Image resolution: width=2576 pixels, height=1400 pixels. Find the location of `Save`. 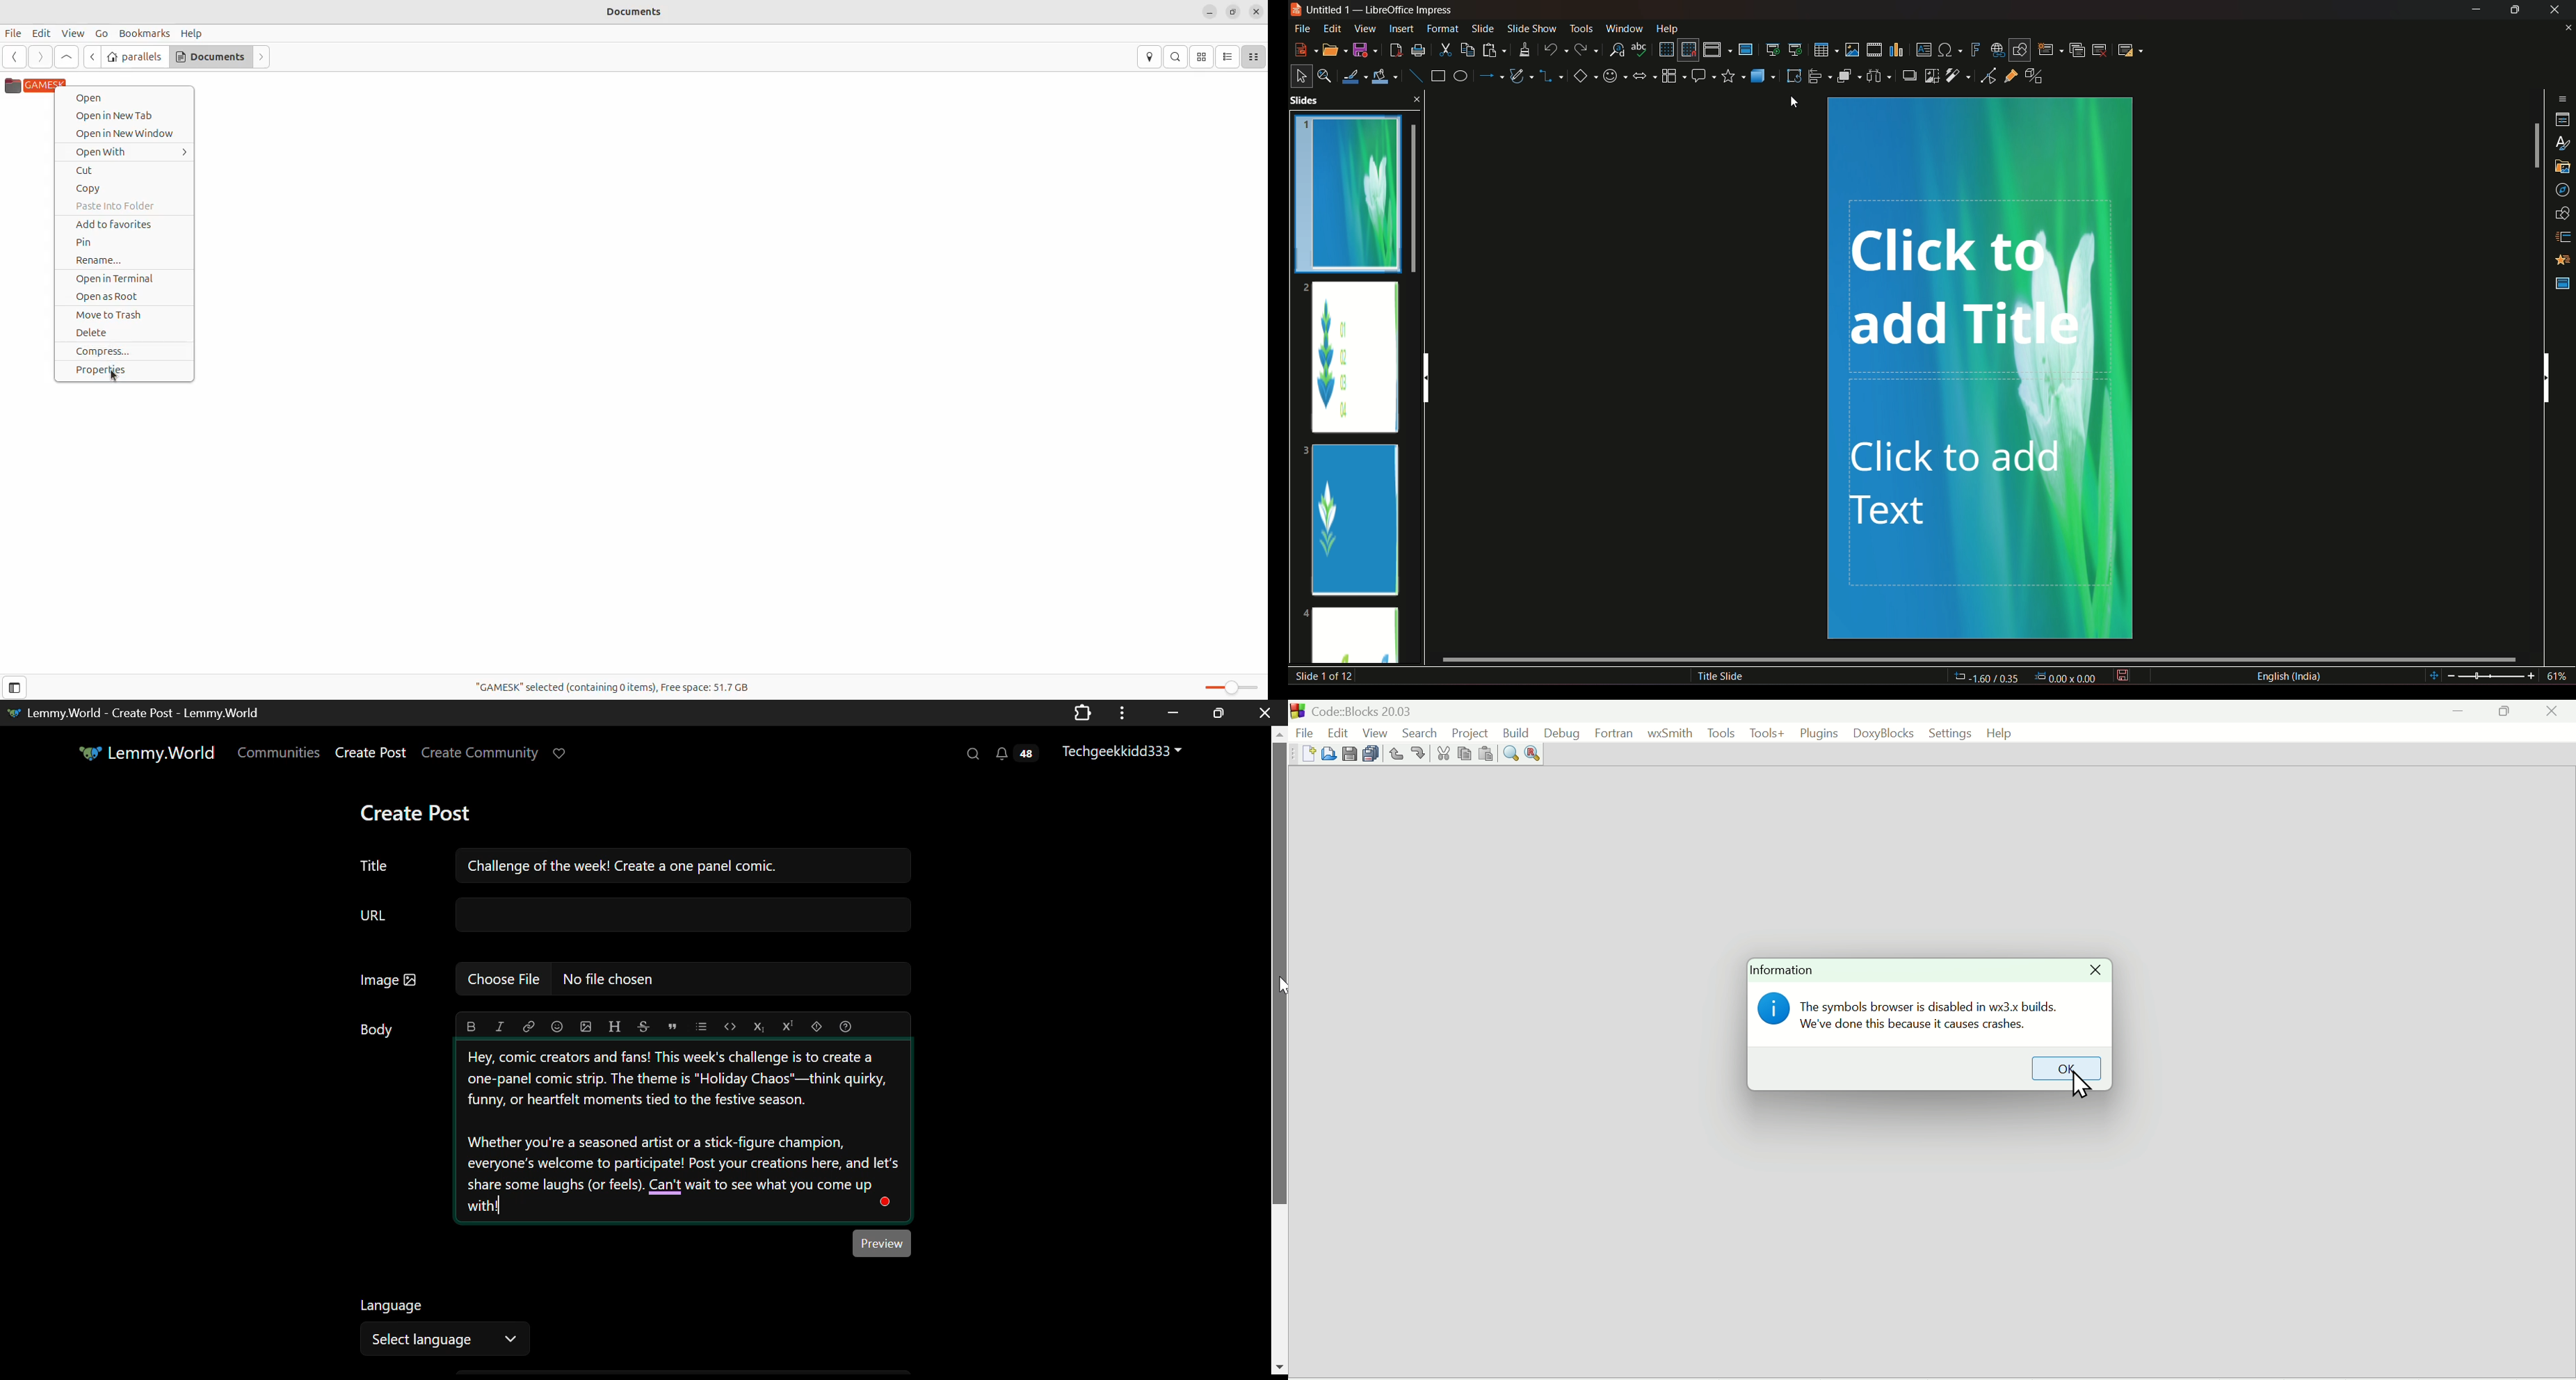

Save is located at coordinates (1350, 753).